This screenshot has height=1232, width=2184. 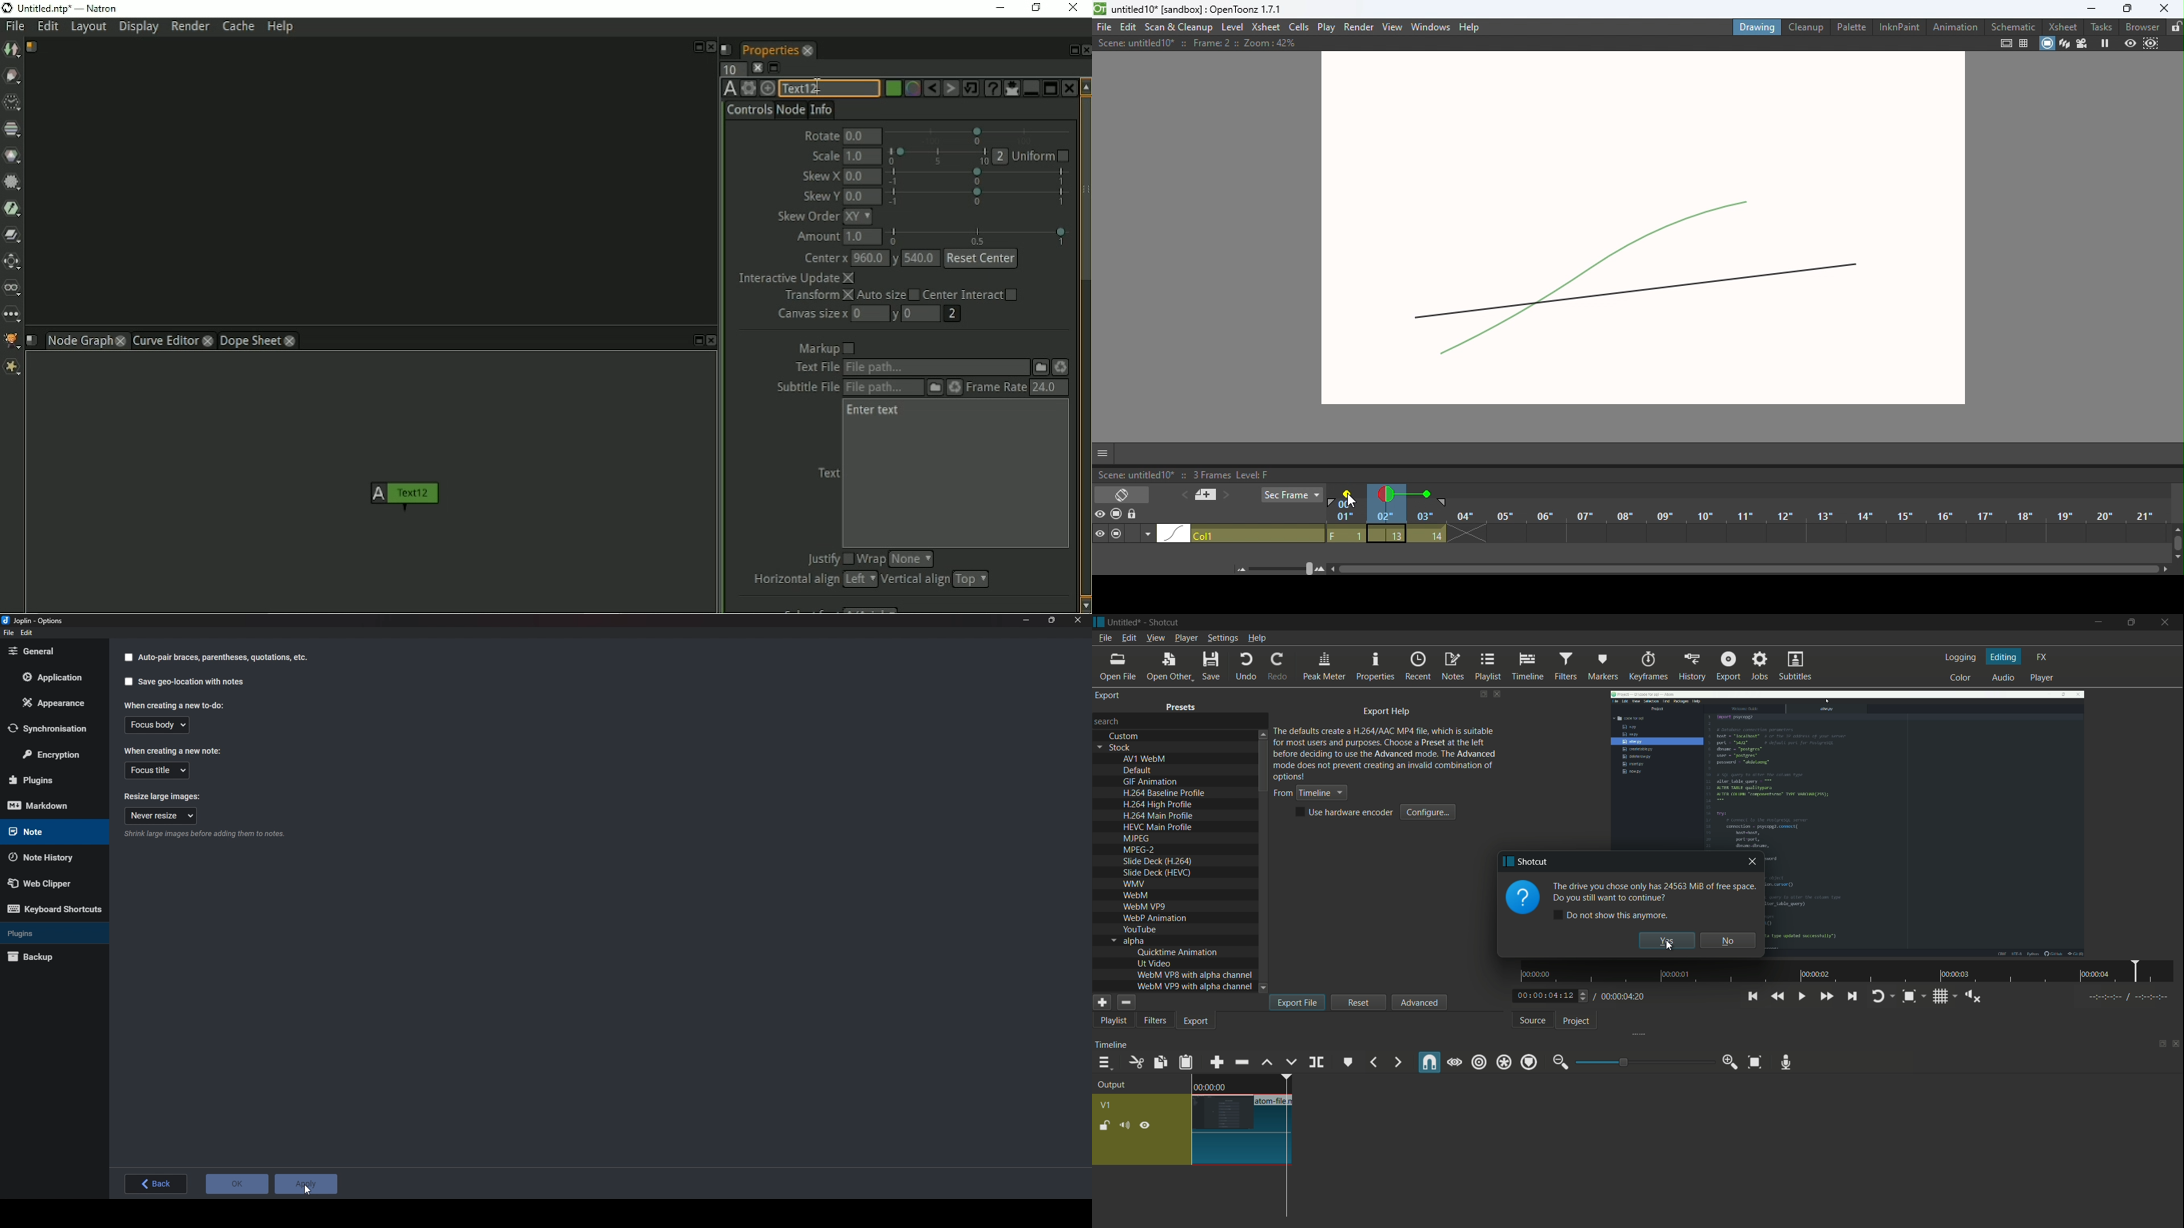 I want to click on hevc main profile, so click(x=1159, y=828).